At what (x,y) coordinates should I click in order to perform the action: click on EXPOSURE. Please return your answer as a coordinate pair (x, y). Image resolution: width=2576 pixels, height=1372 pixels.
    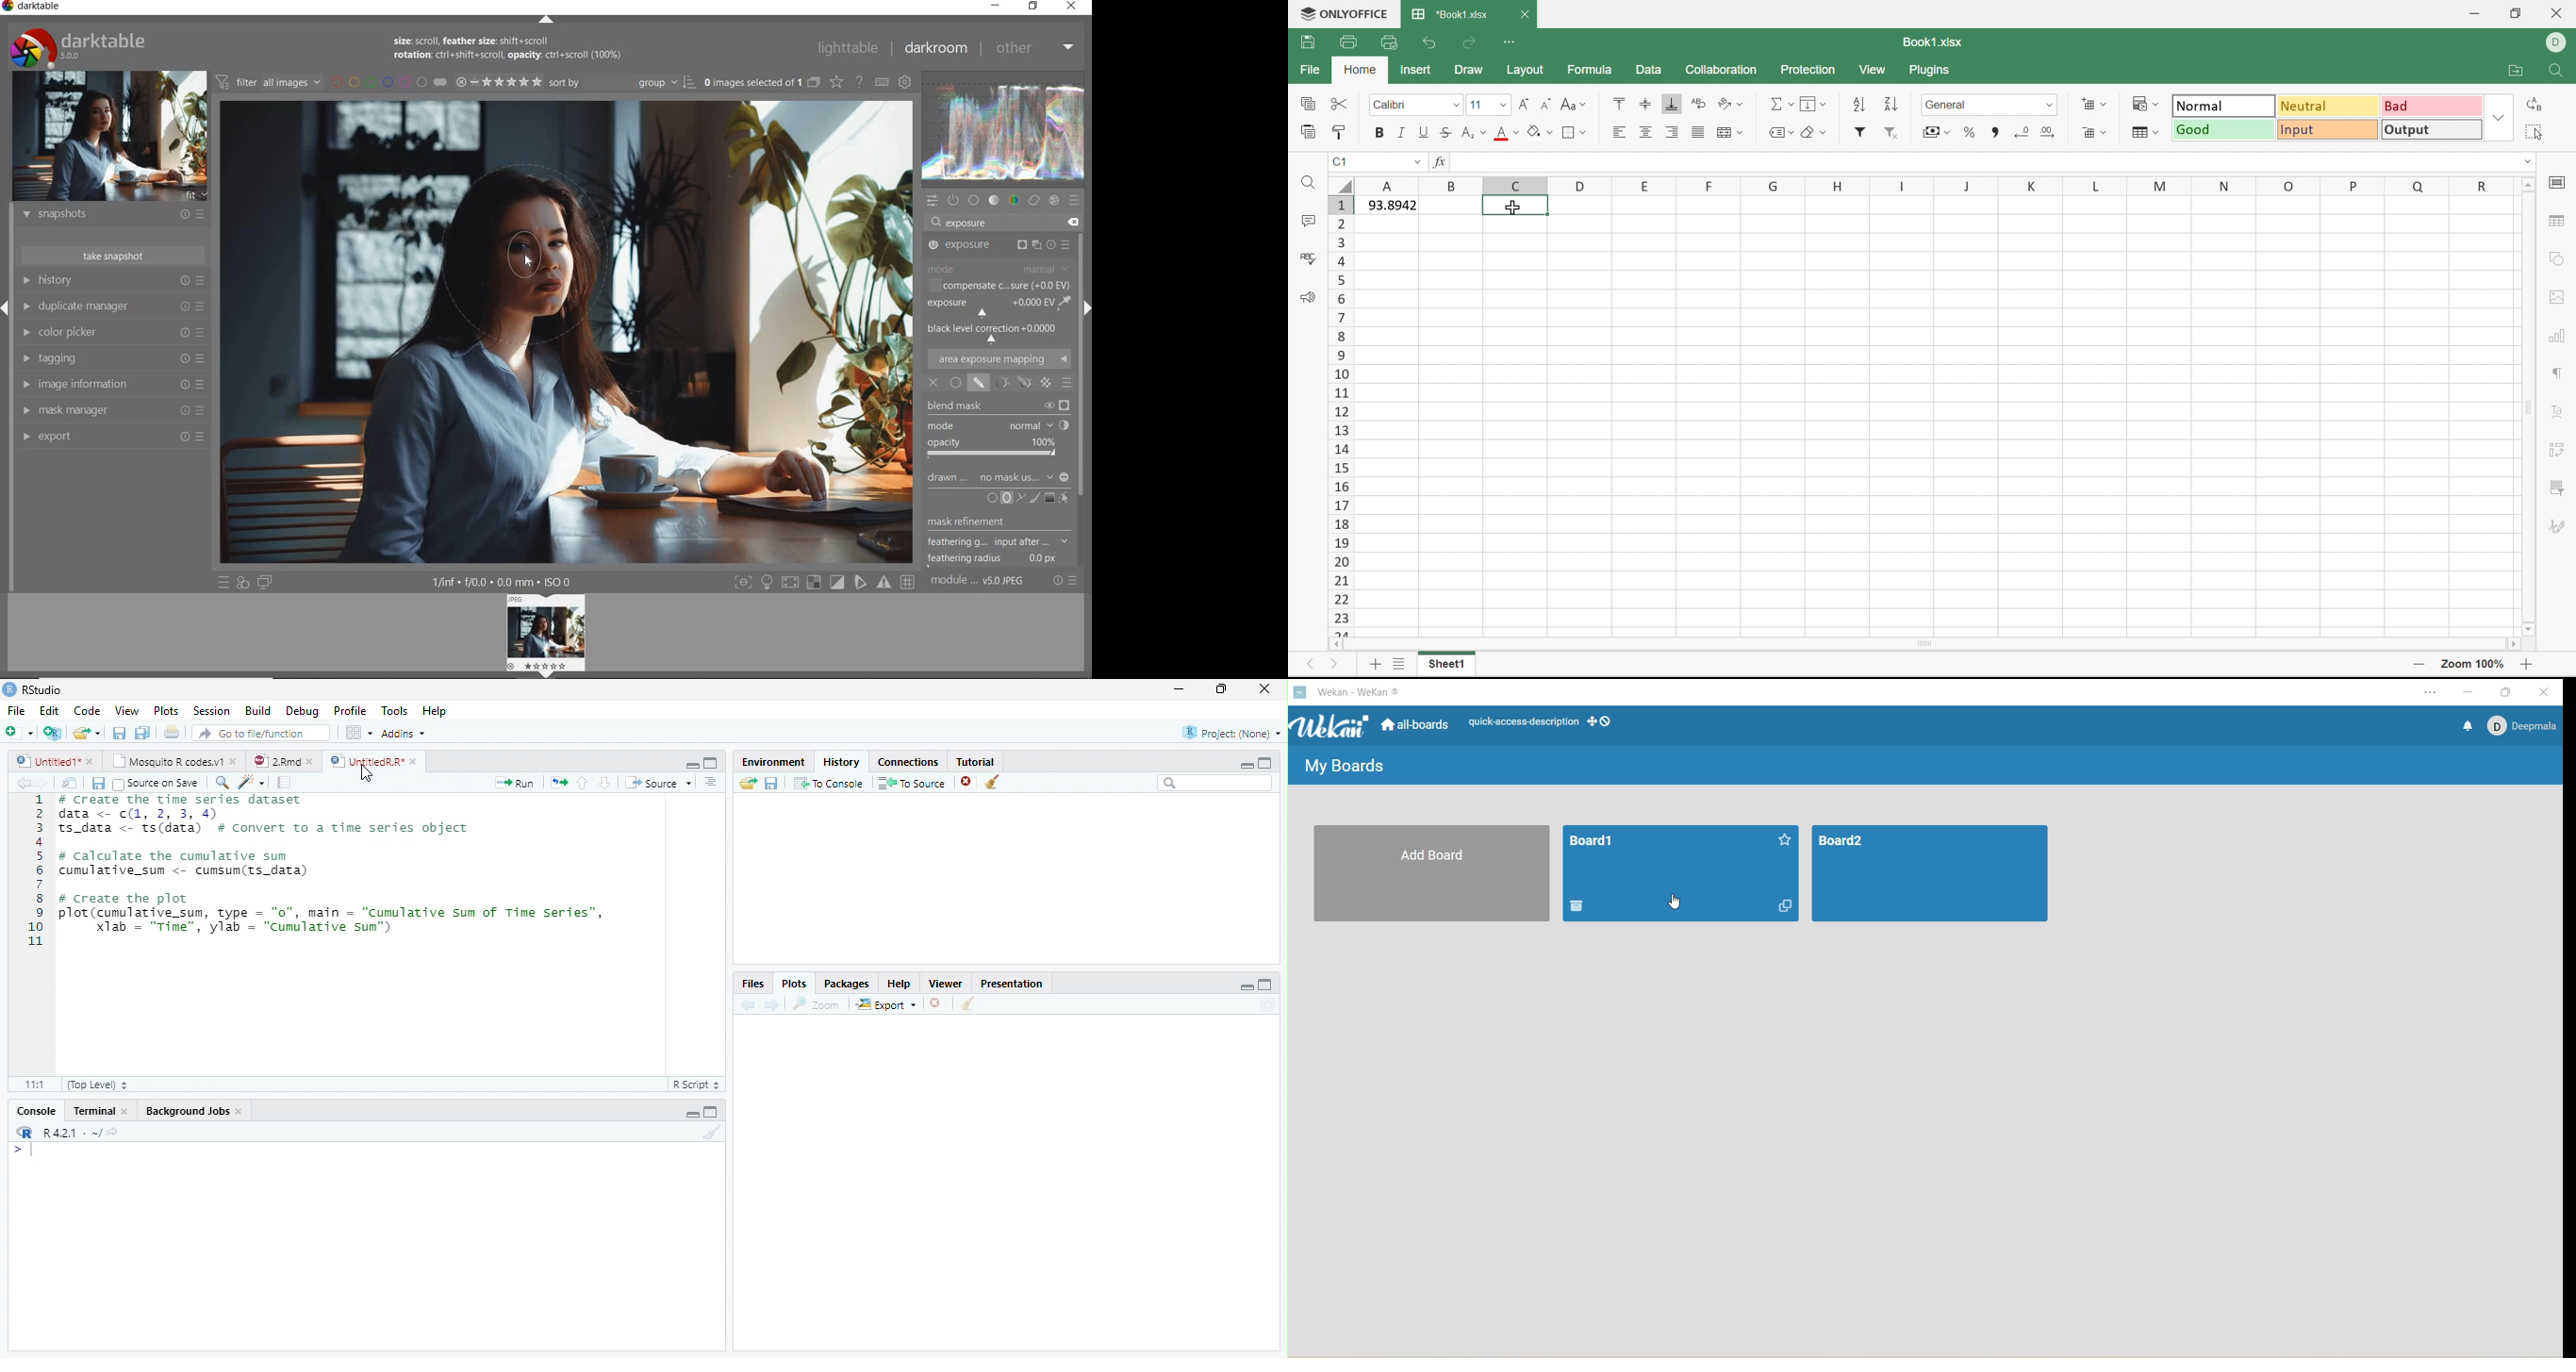
    Looking at the image, I should click on (998, 246).